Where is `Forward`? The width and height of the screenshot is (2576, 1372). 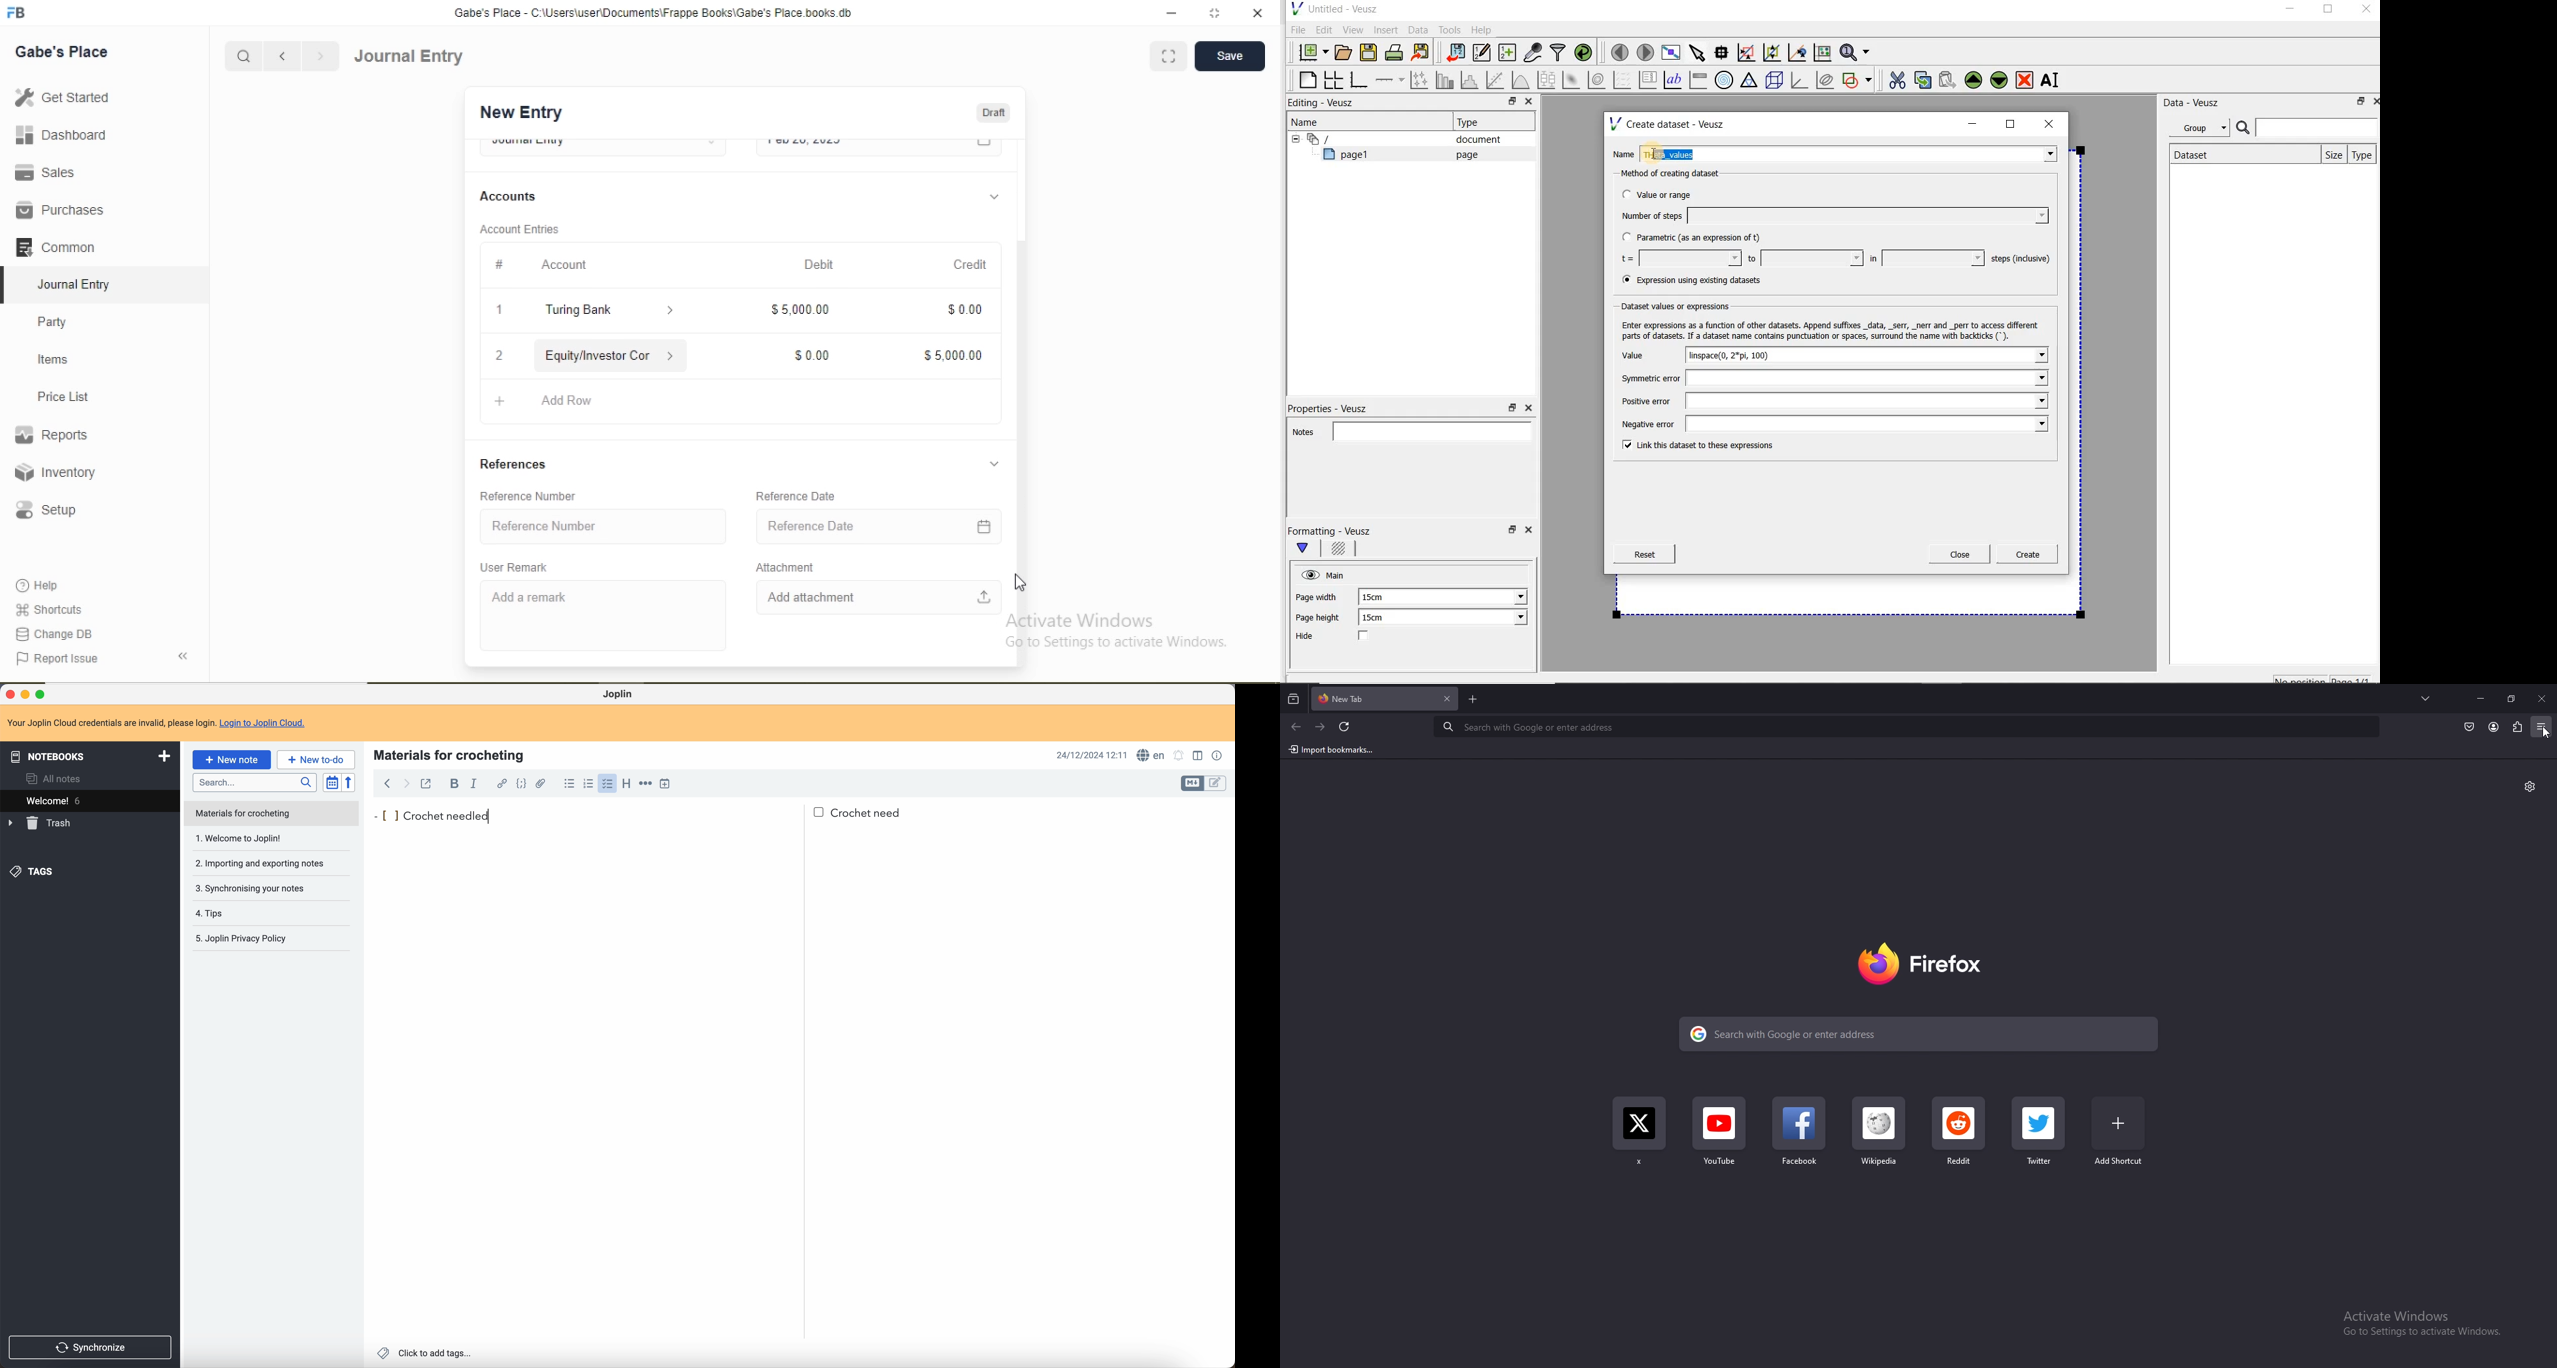
Forward is located at coordinates (321, 56).